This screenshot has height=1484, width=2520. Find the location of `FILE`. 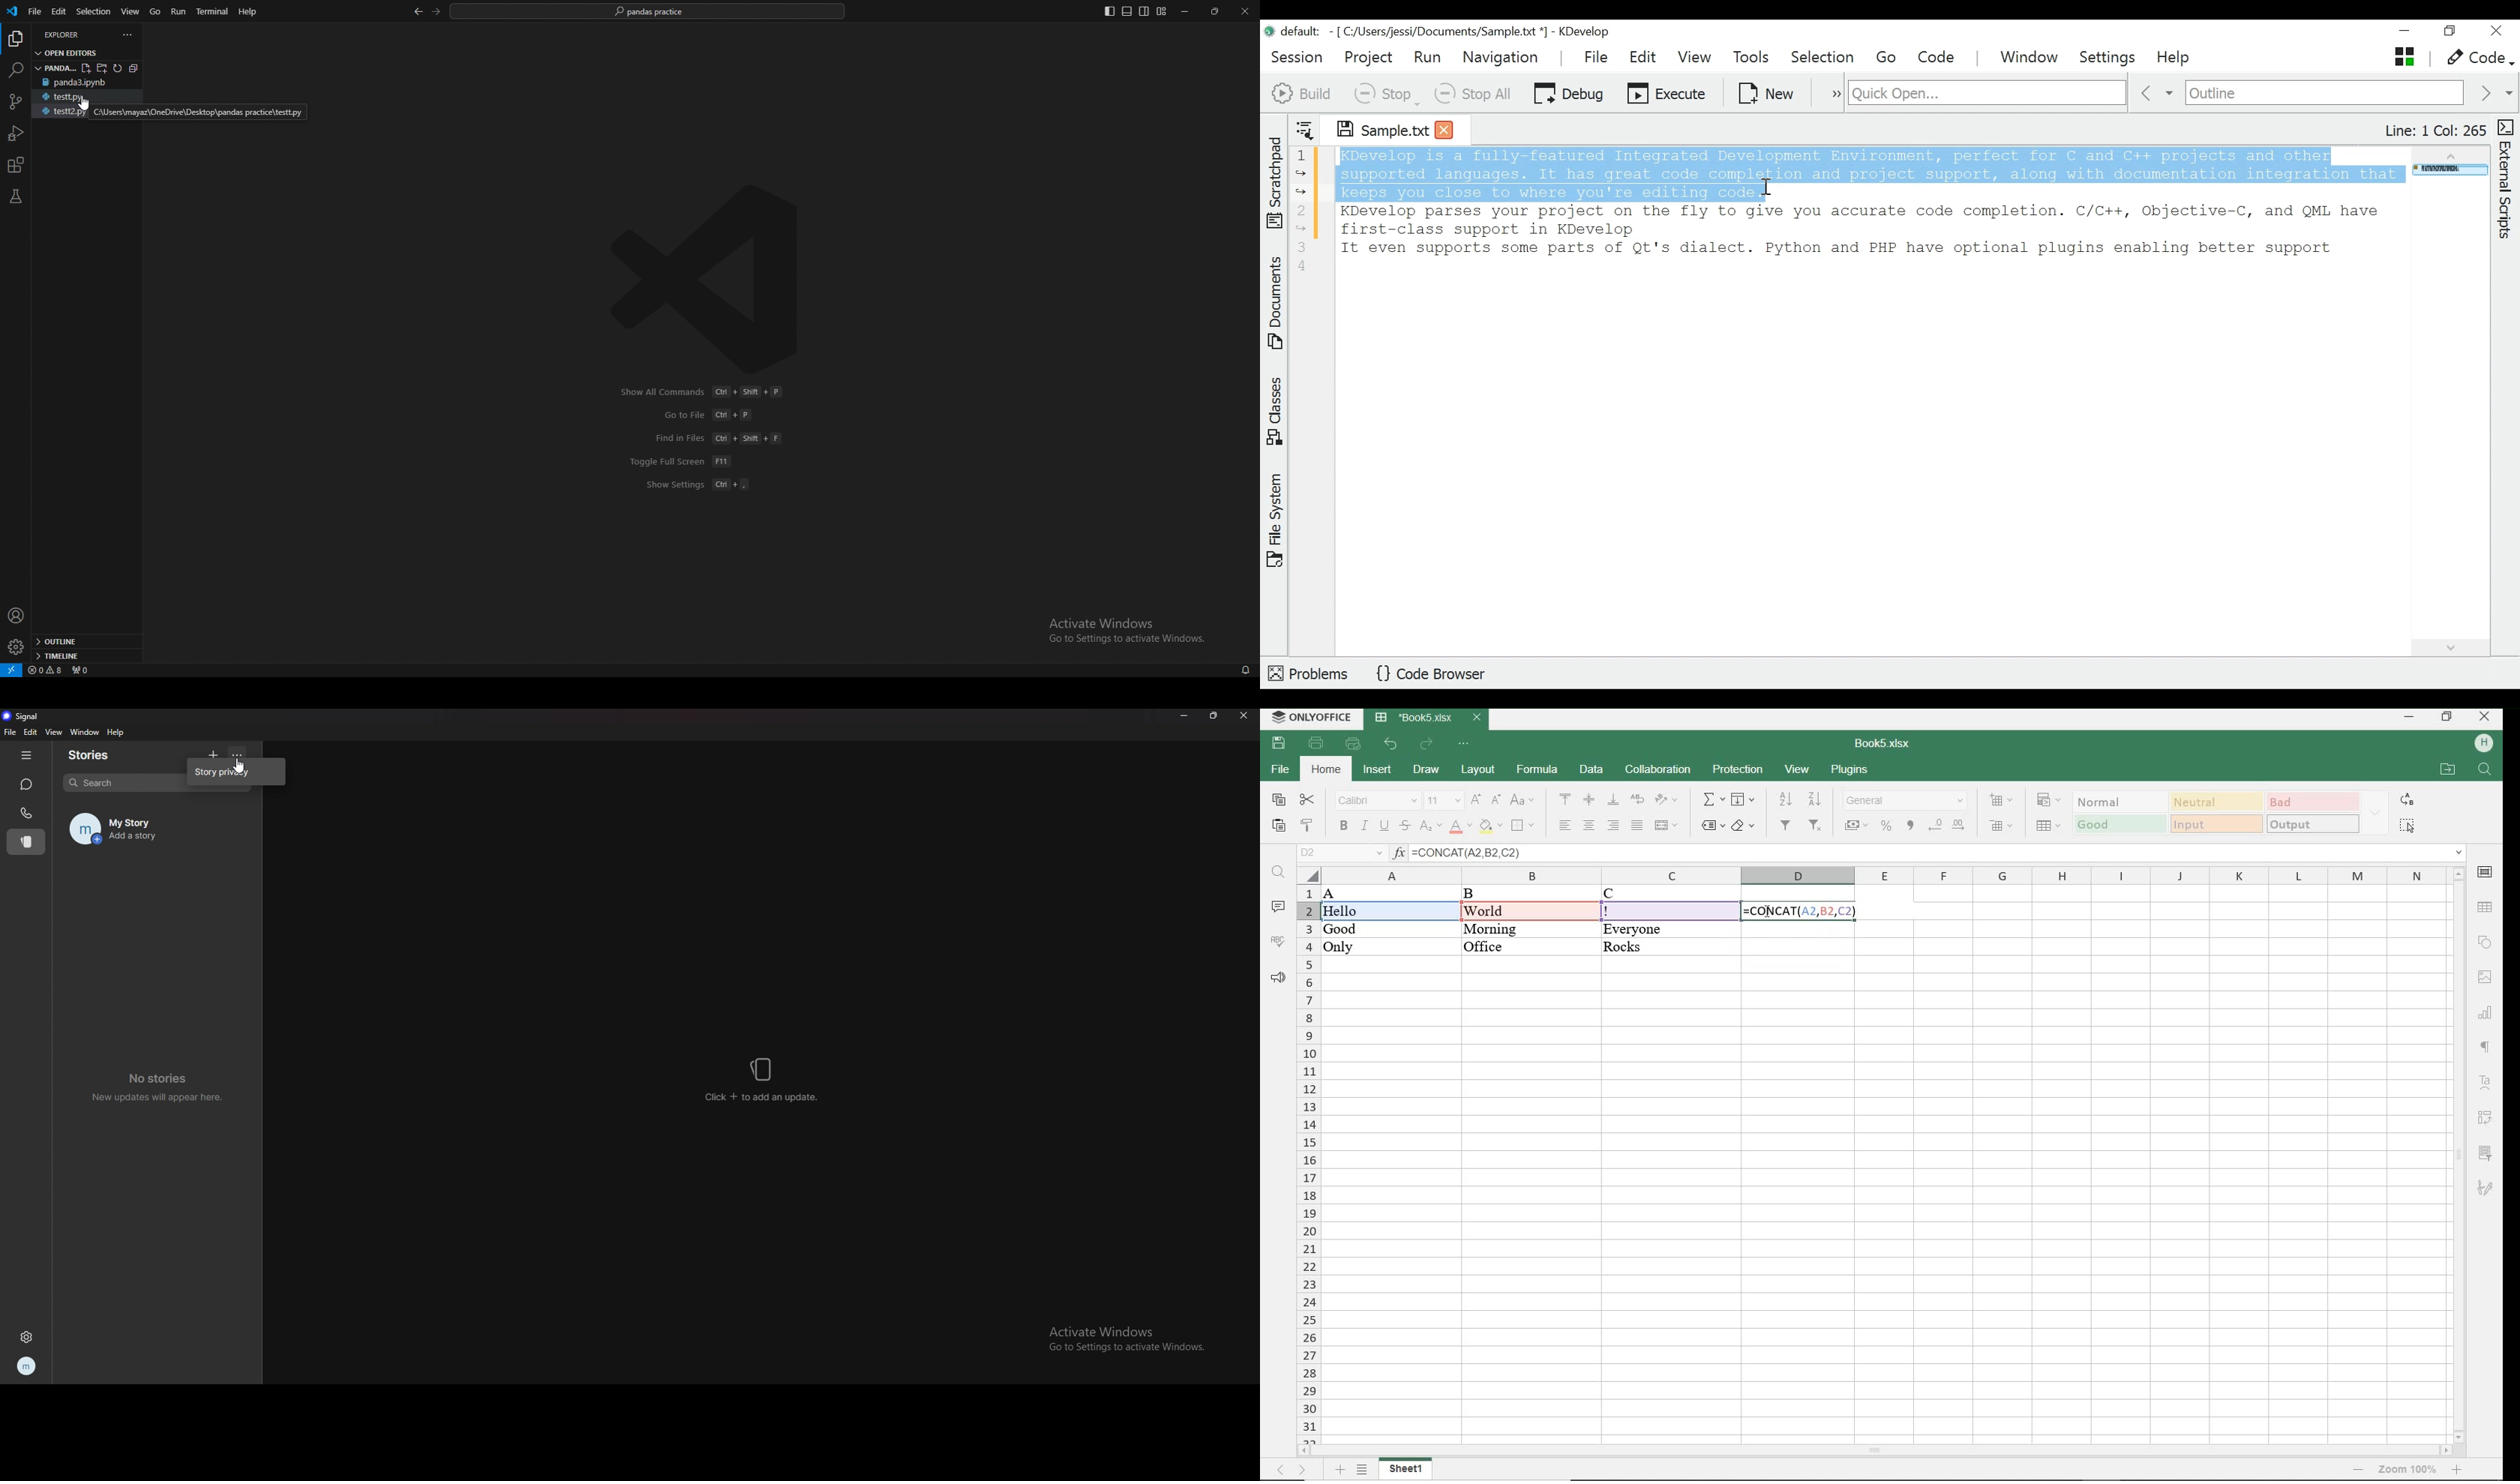

FILE is located at coordinates (1281, 771).